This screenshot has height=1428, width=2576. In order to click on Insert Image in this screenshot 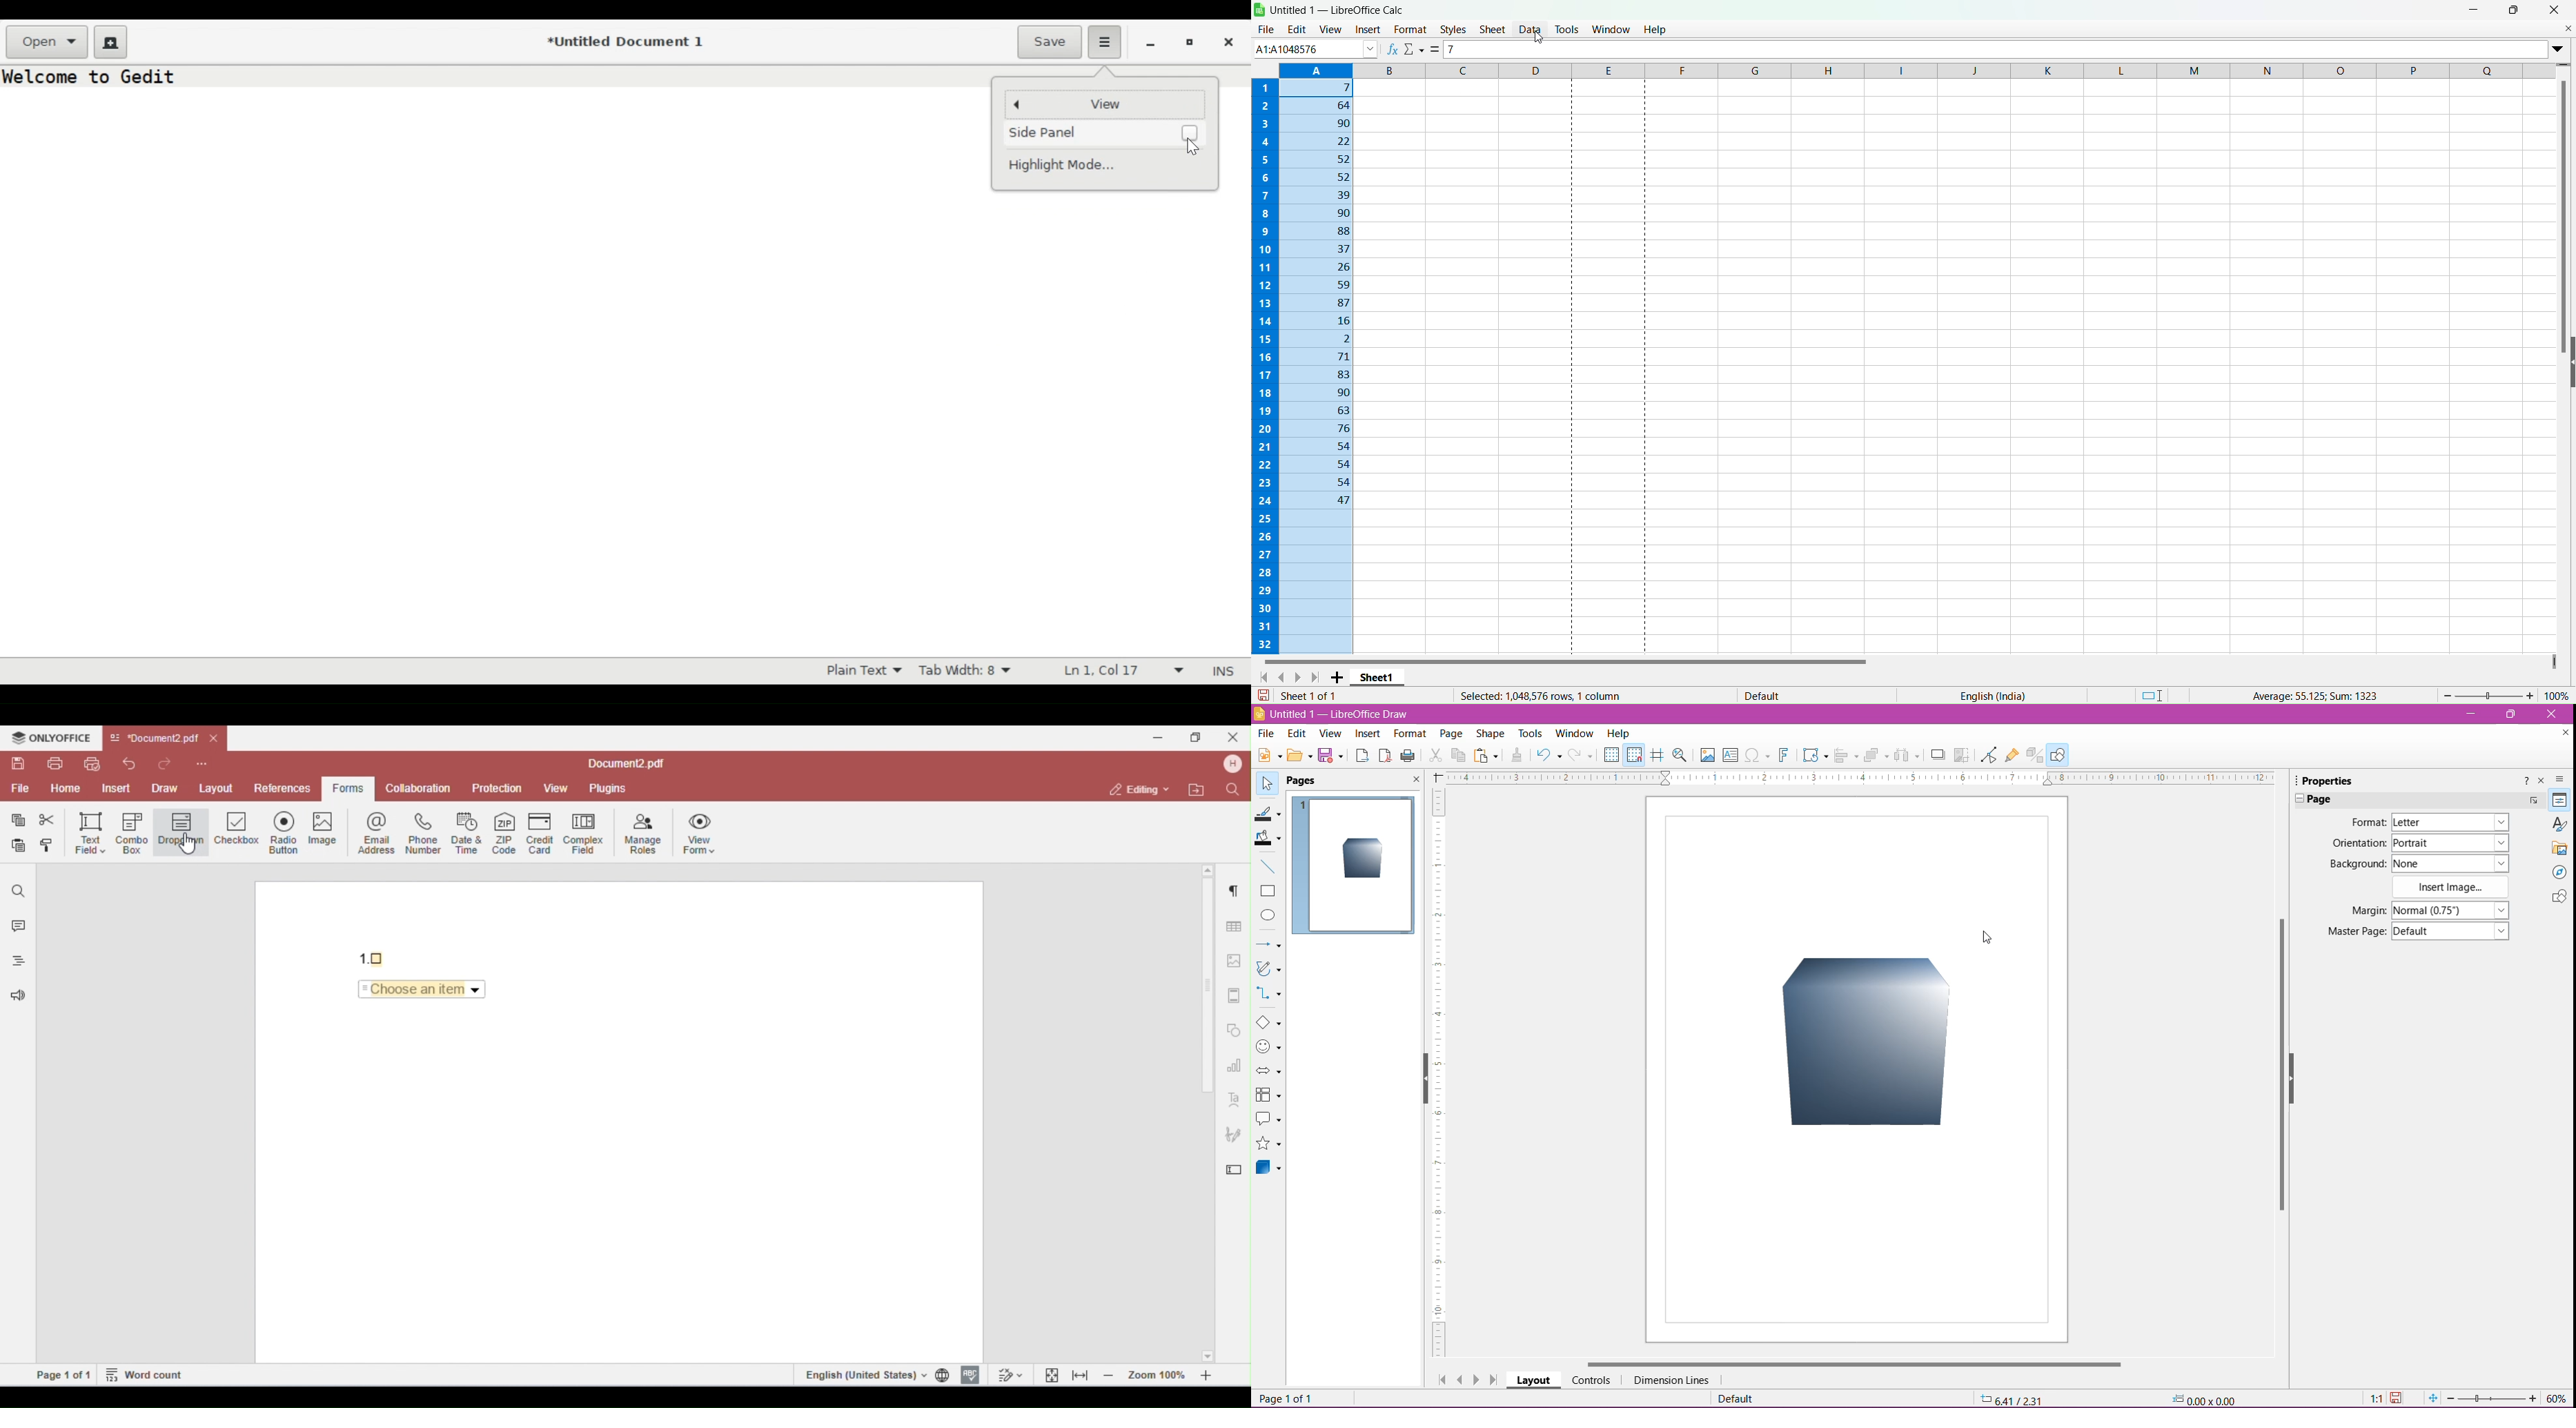, I will do `click(1707, 755)`.